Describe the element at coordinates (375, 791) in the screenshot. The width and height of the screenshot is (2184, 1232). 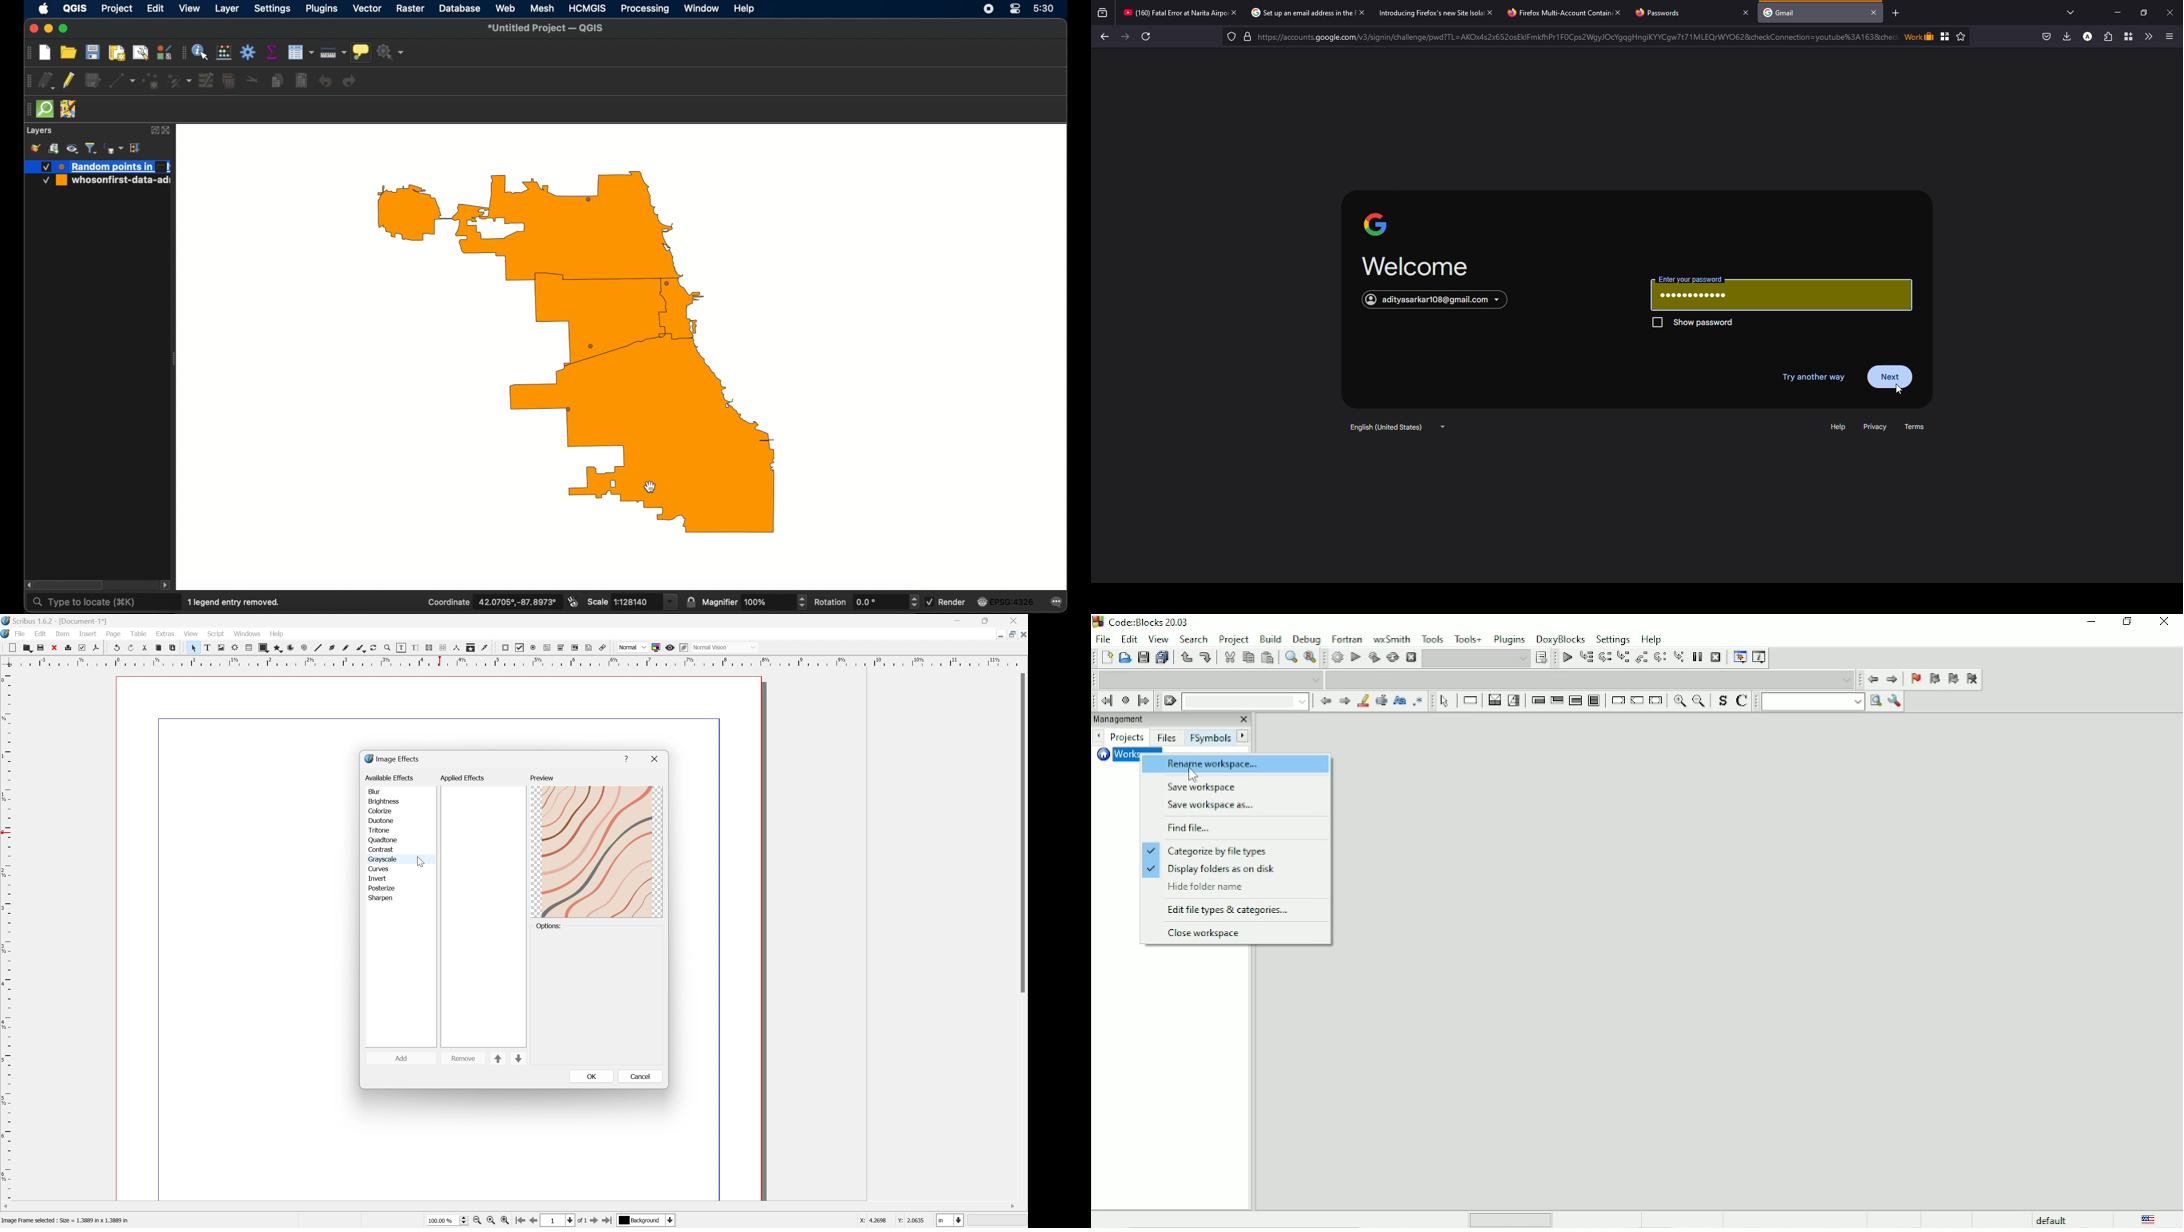
I see `blur` at that location.